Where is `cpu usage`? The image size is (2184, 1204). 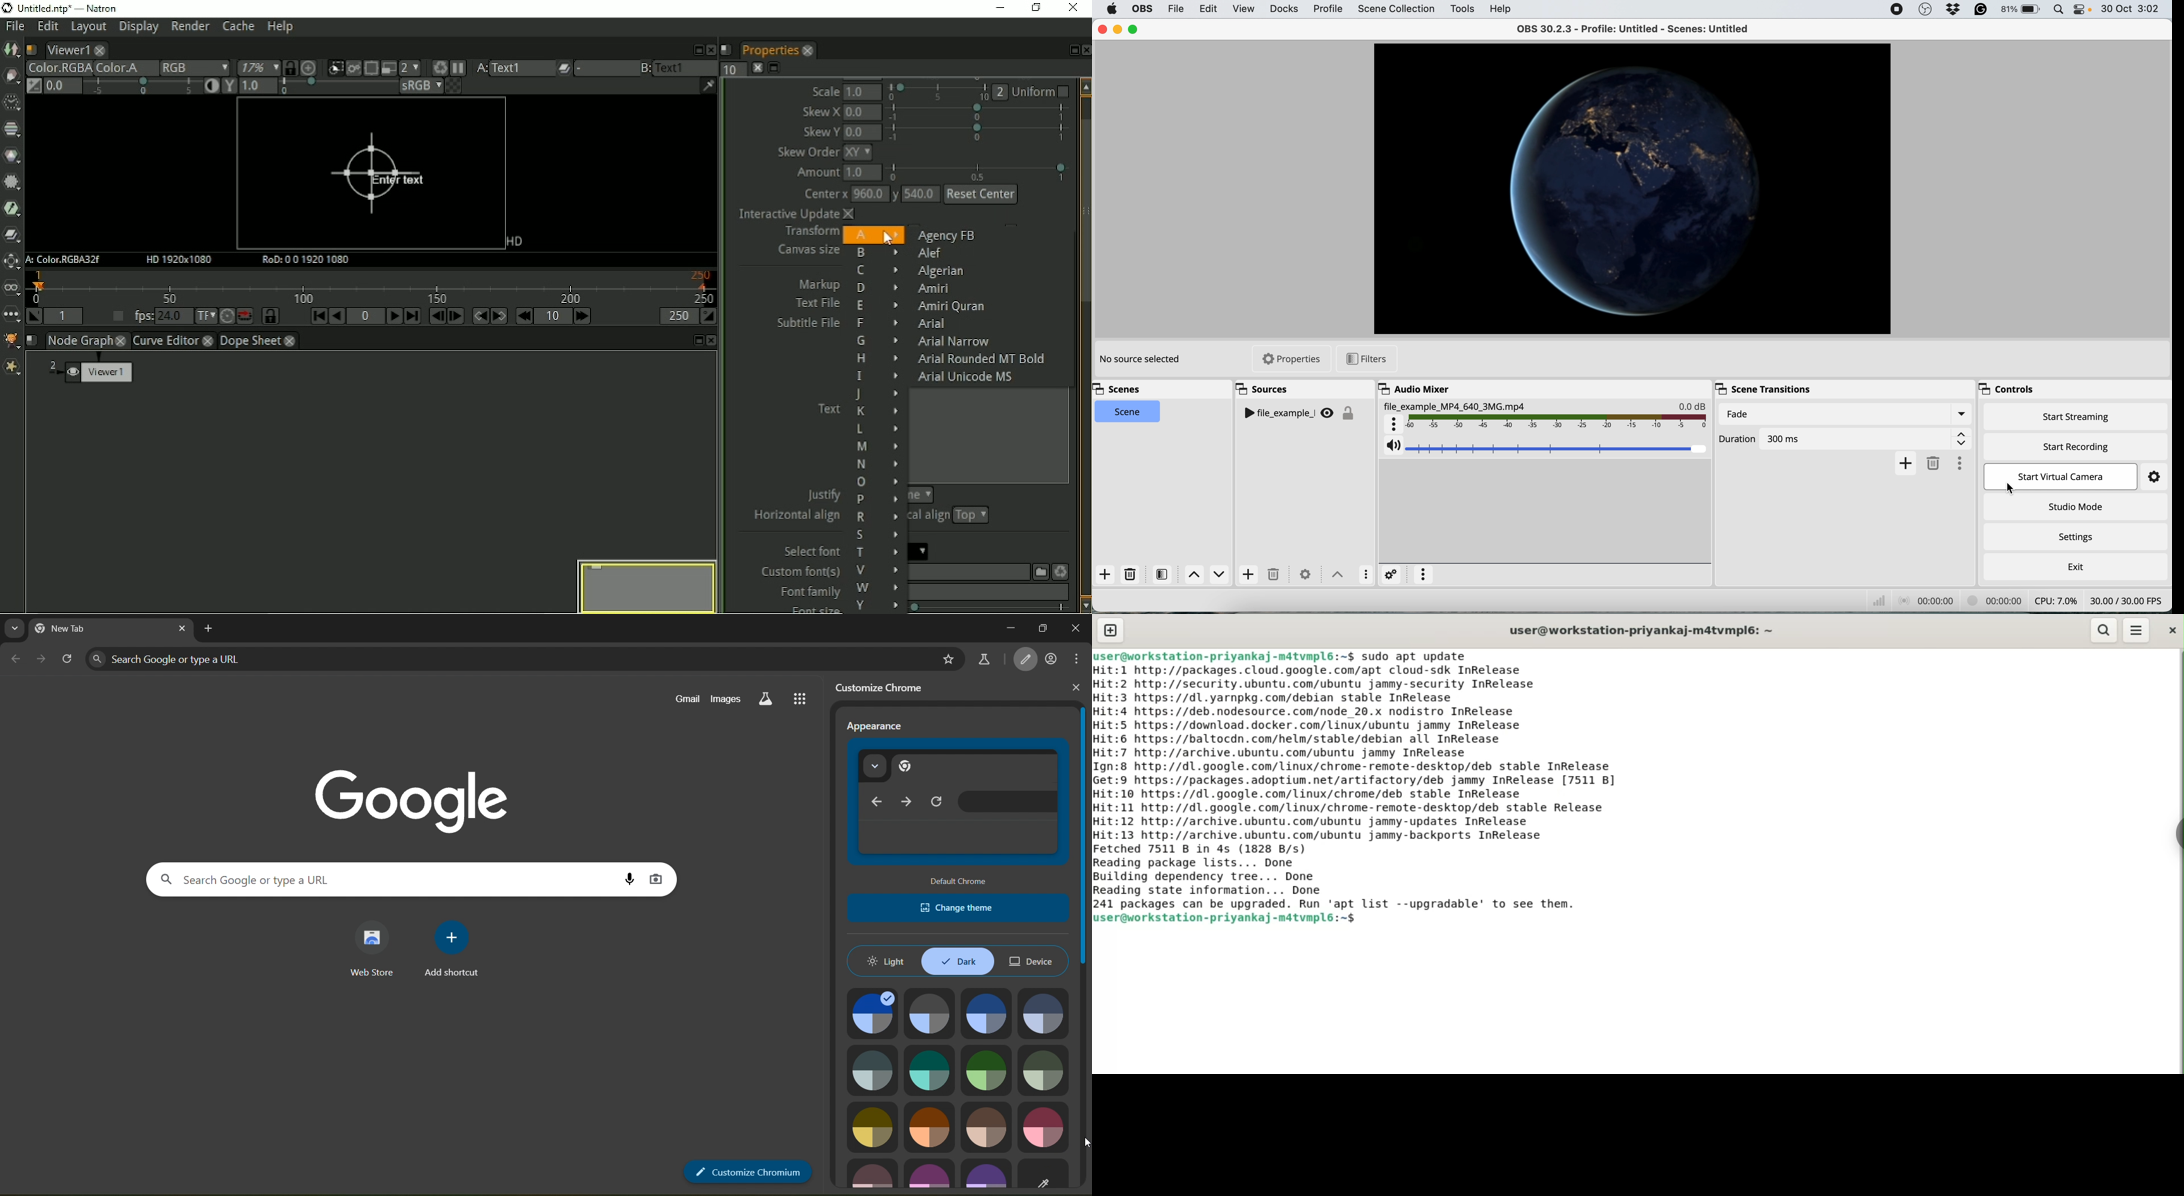
cpu usage is located at coordinates (2055, 600).